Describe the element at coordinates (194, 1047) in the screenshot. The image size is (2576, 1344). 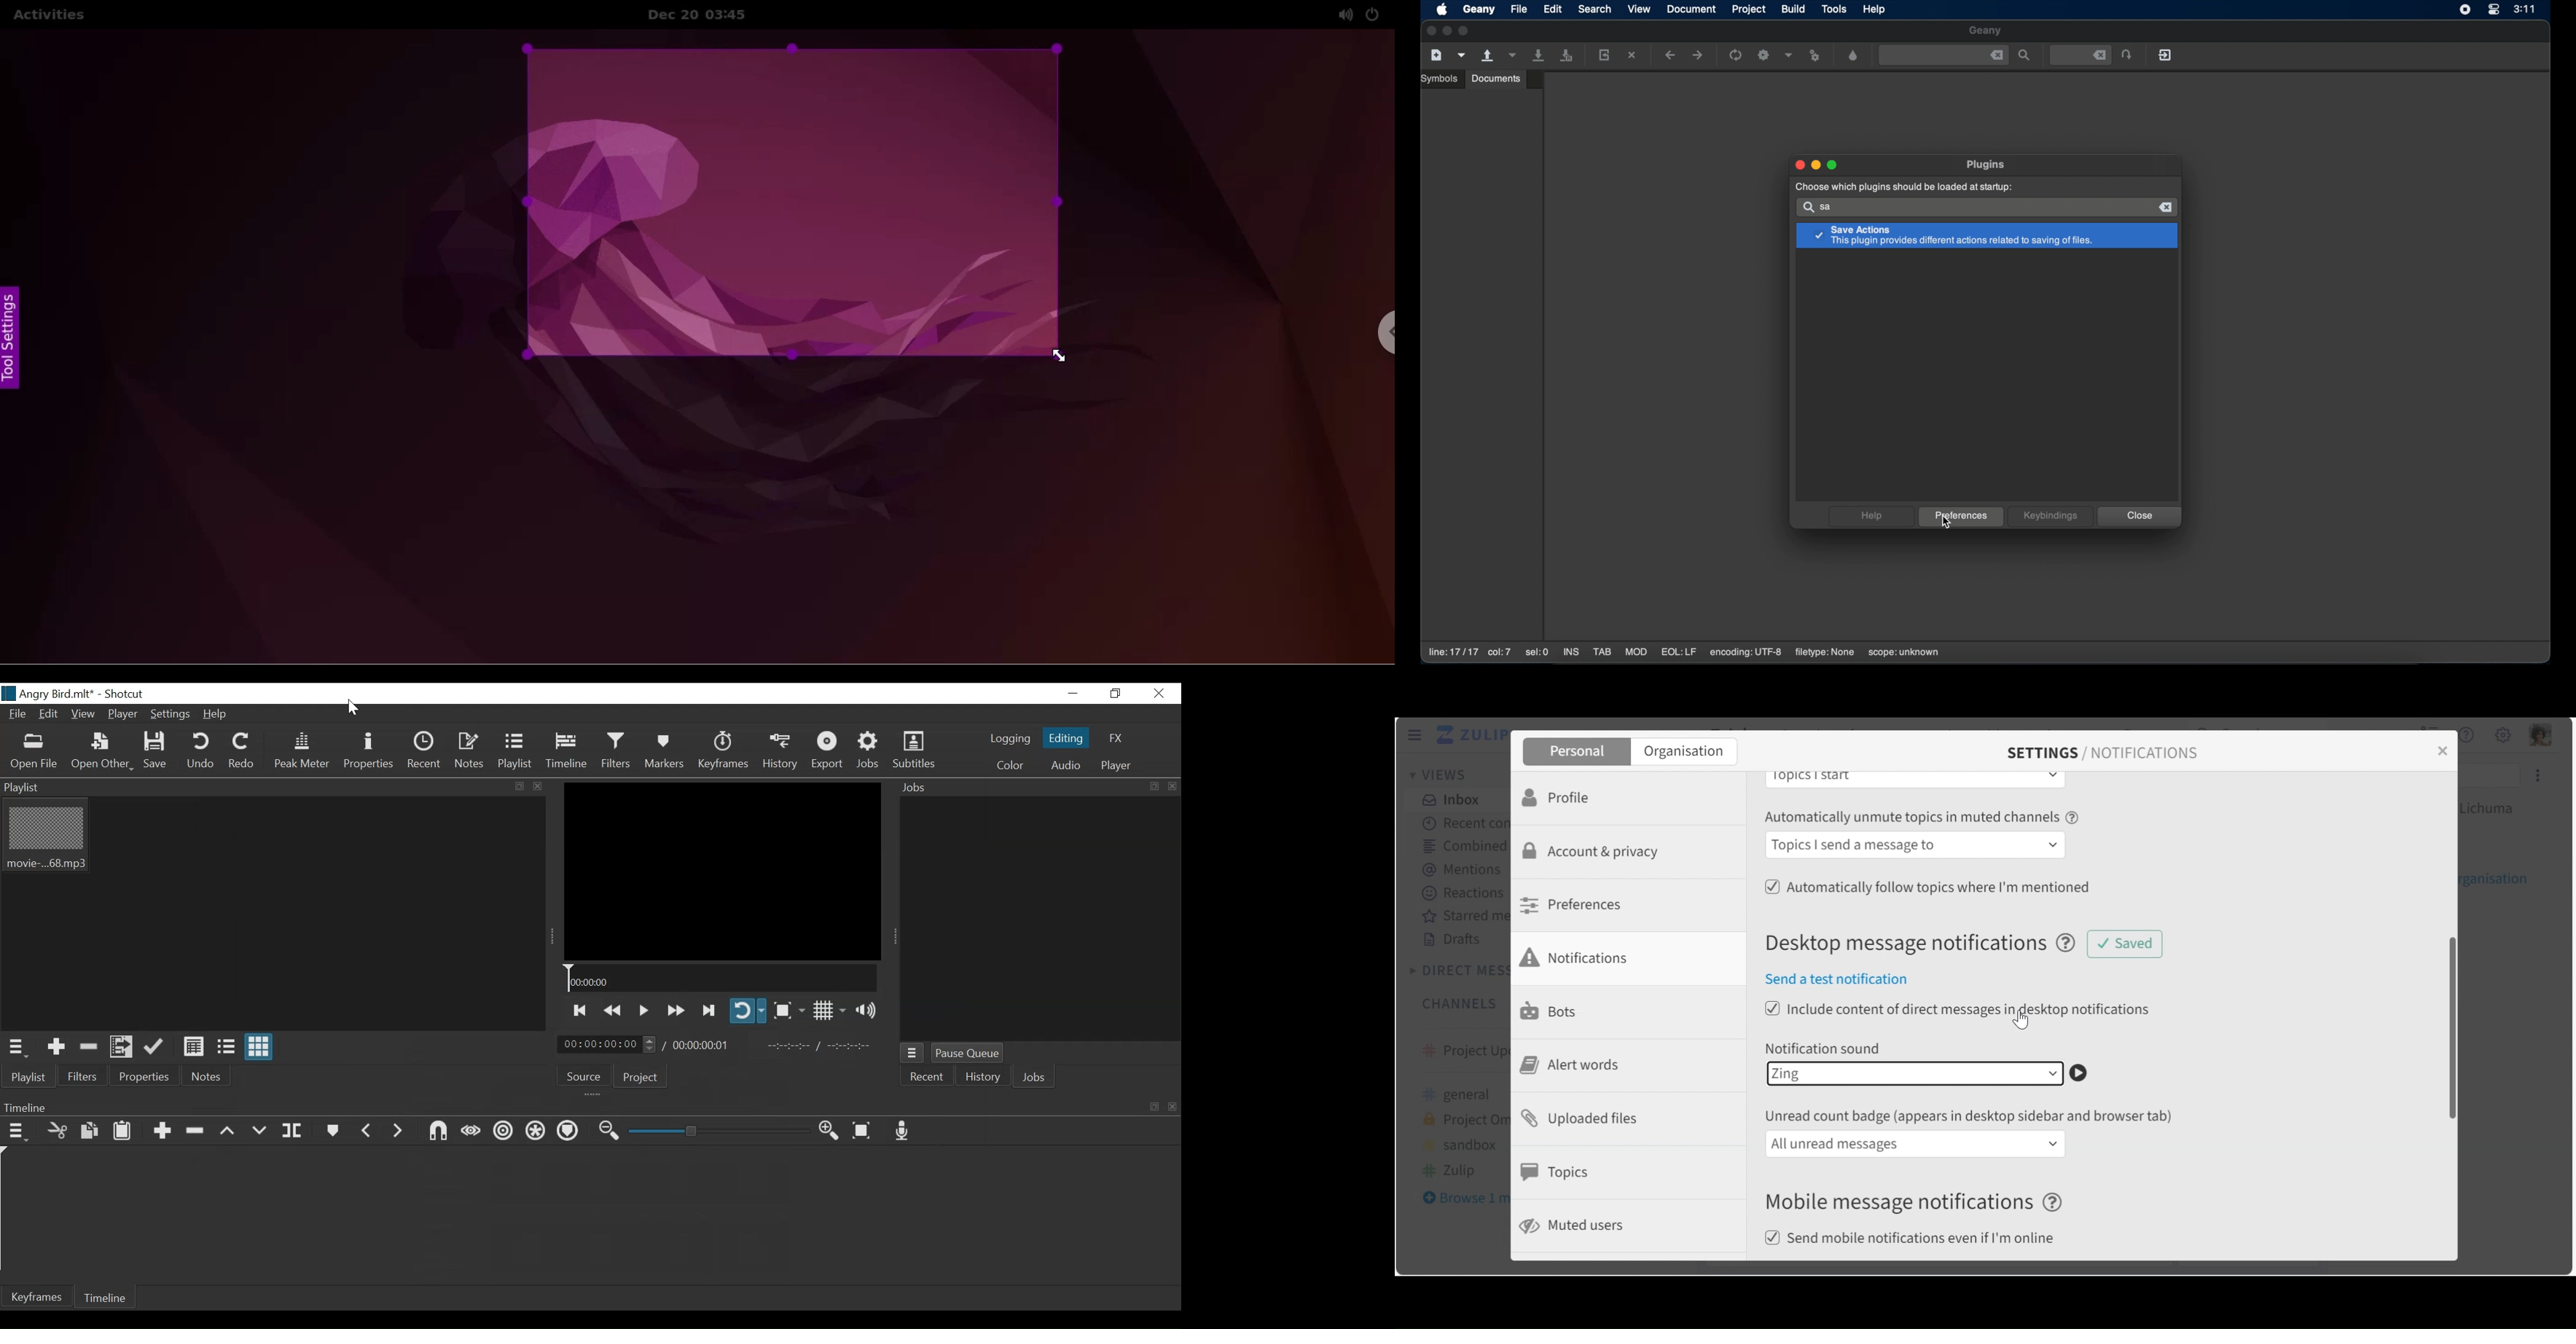
I see `View as Details` at that location.